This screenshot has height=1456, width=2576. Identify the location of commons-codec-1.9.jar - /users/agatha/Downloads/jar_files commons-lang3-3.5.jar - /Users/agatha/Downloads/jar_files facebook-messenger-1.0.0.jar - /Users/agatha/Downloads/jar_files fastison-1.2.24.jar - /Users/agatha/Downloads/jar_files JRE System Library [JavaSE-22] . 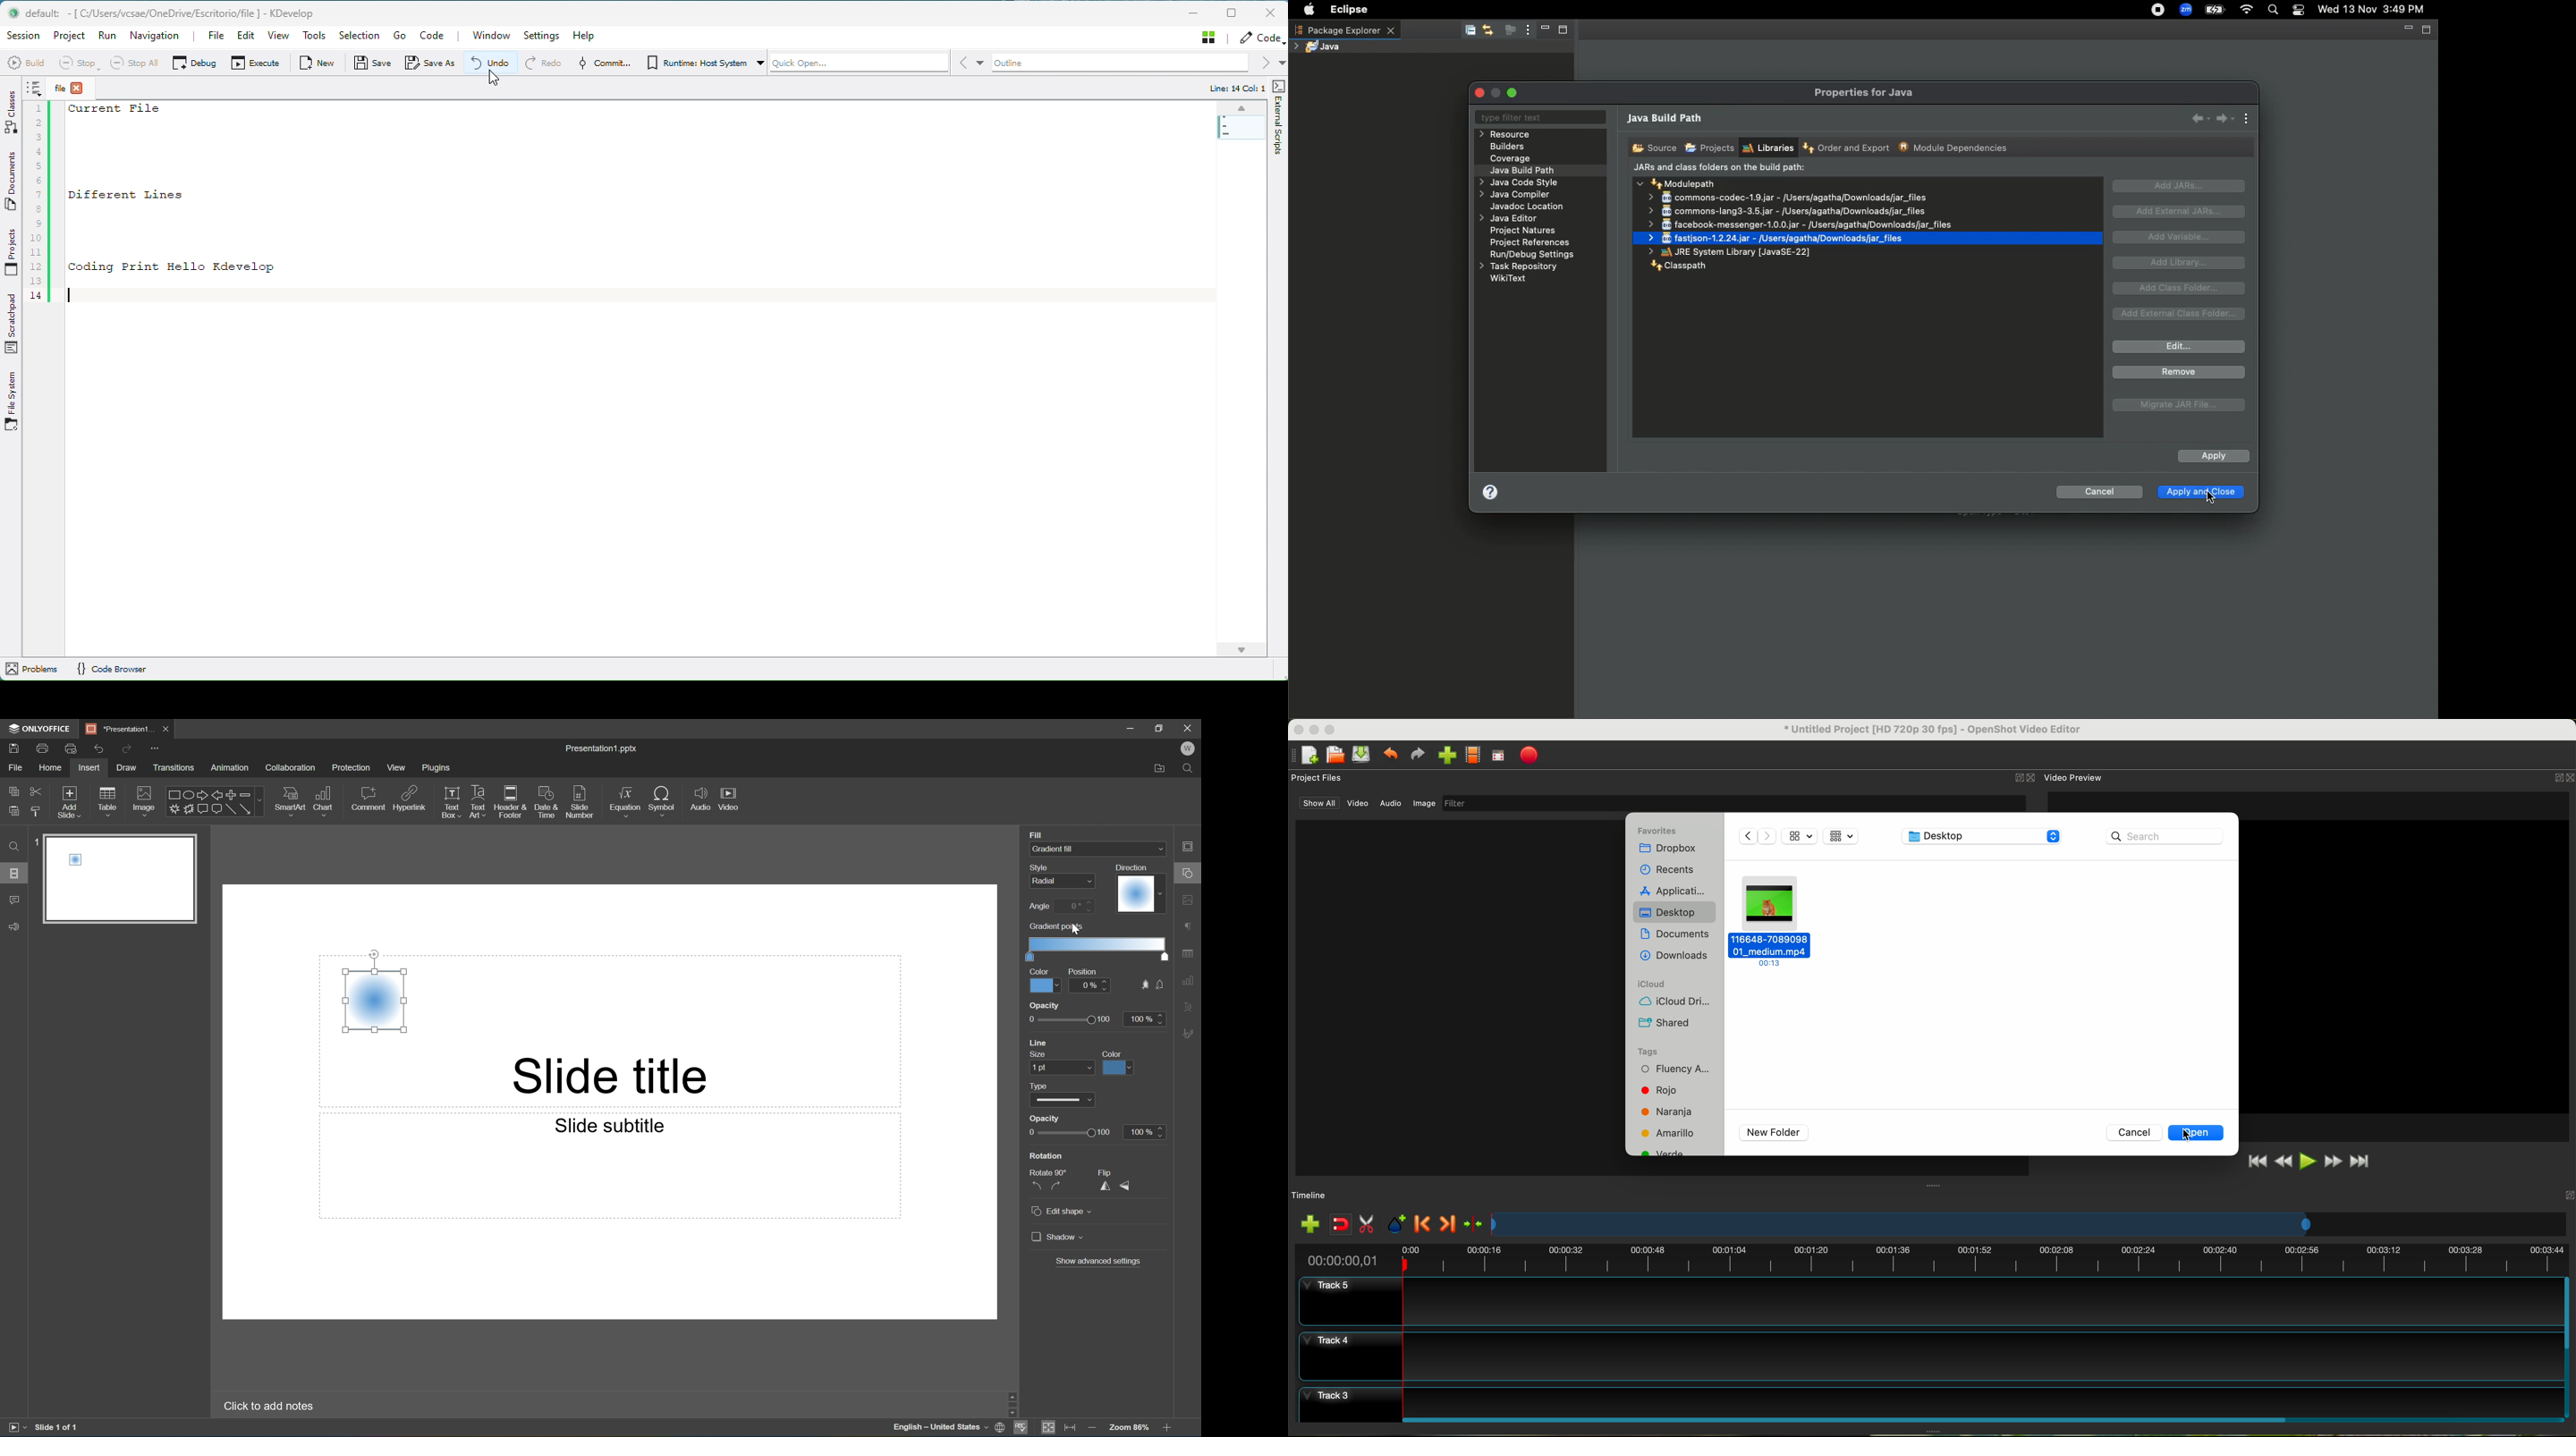
(1869, 223).